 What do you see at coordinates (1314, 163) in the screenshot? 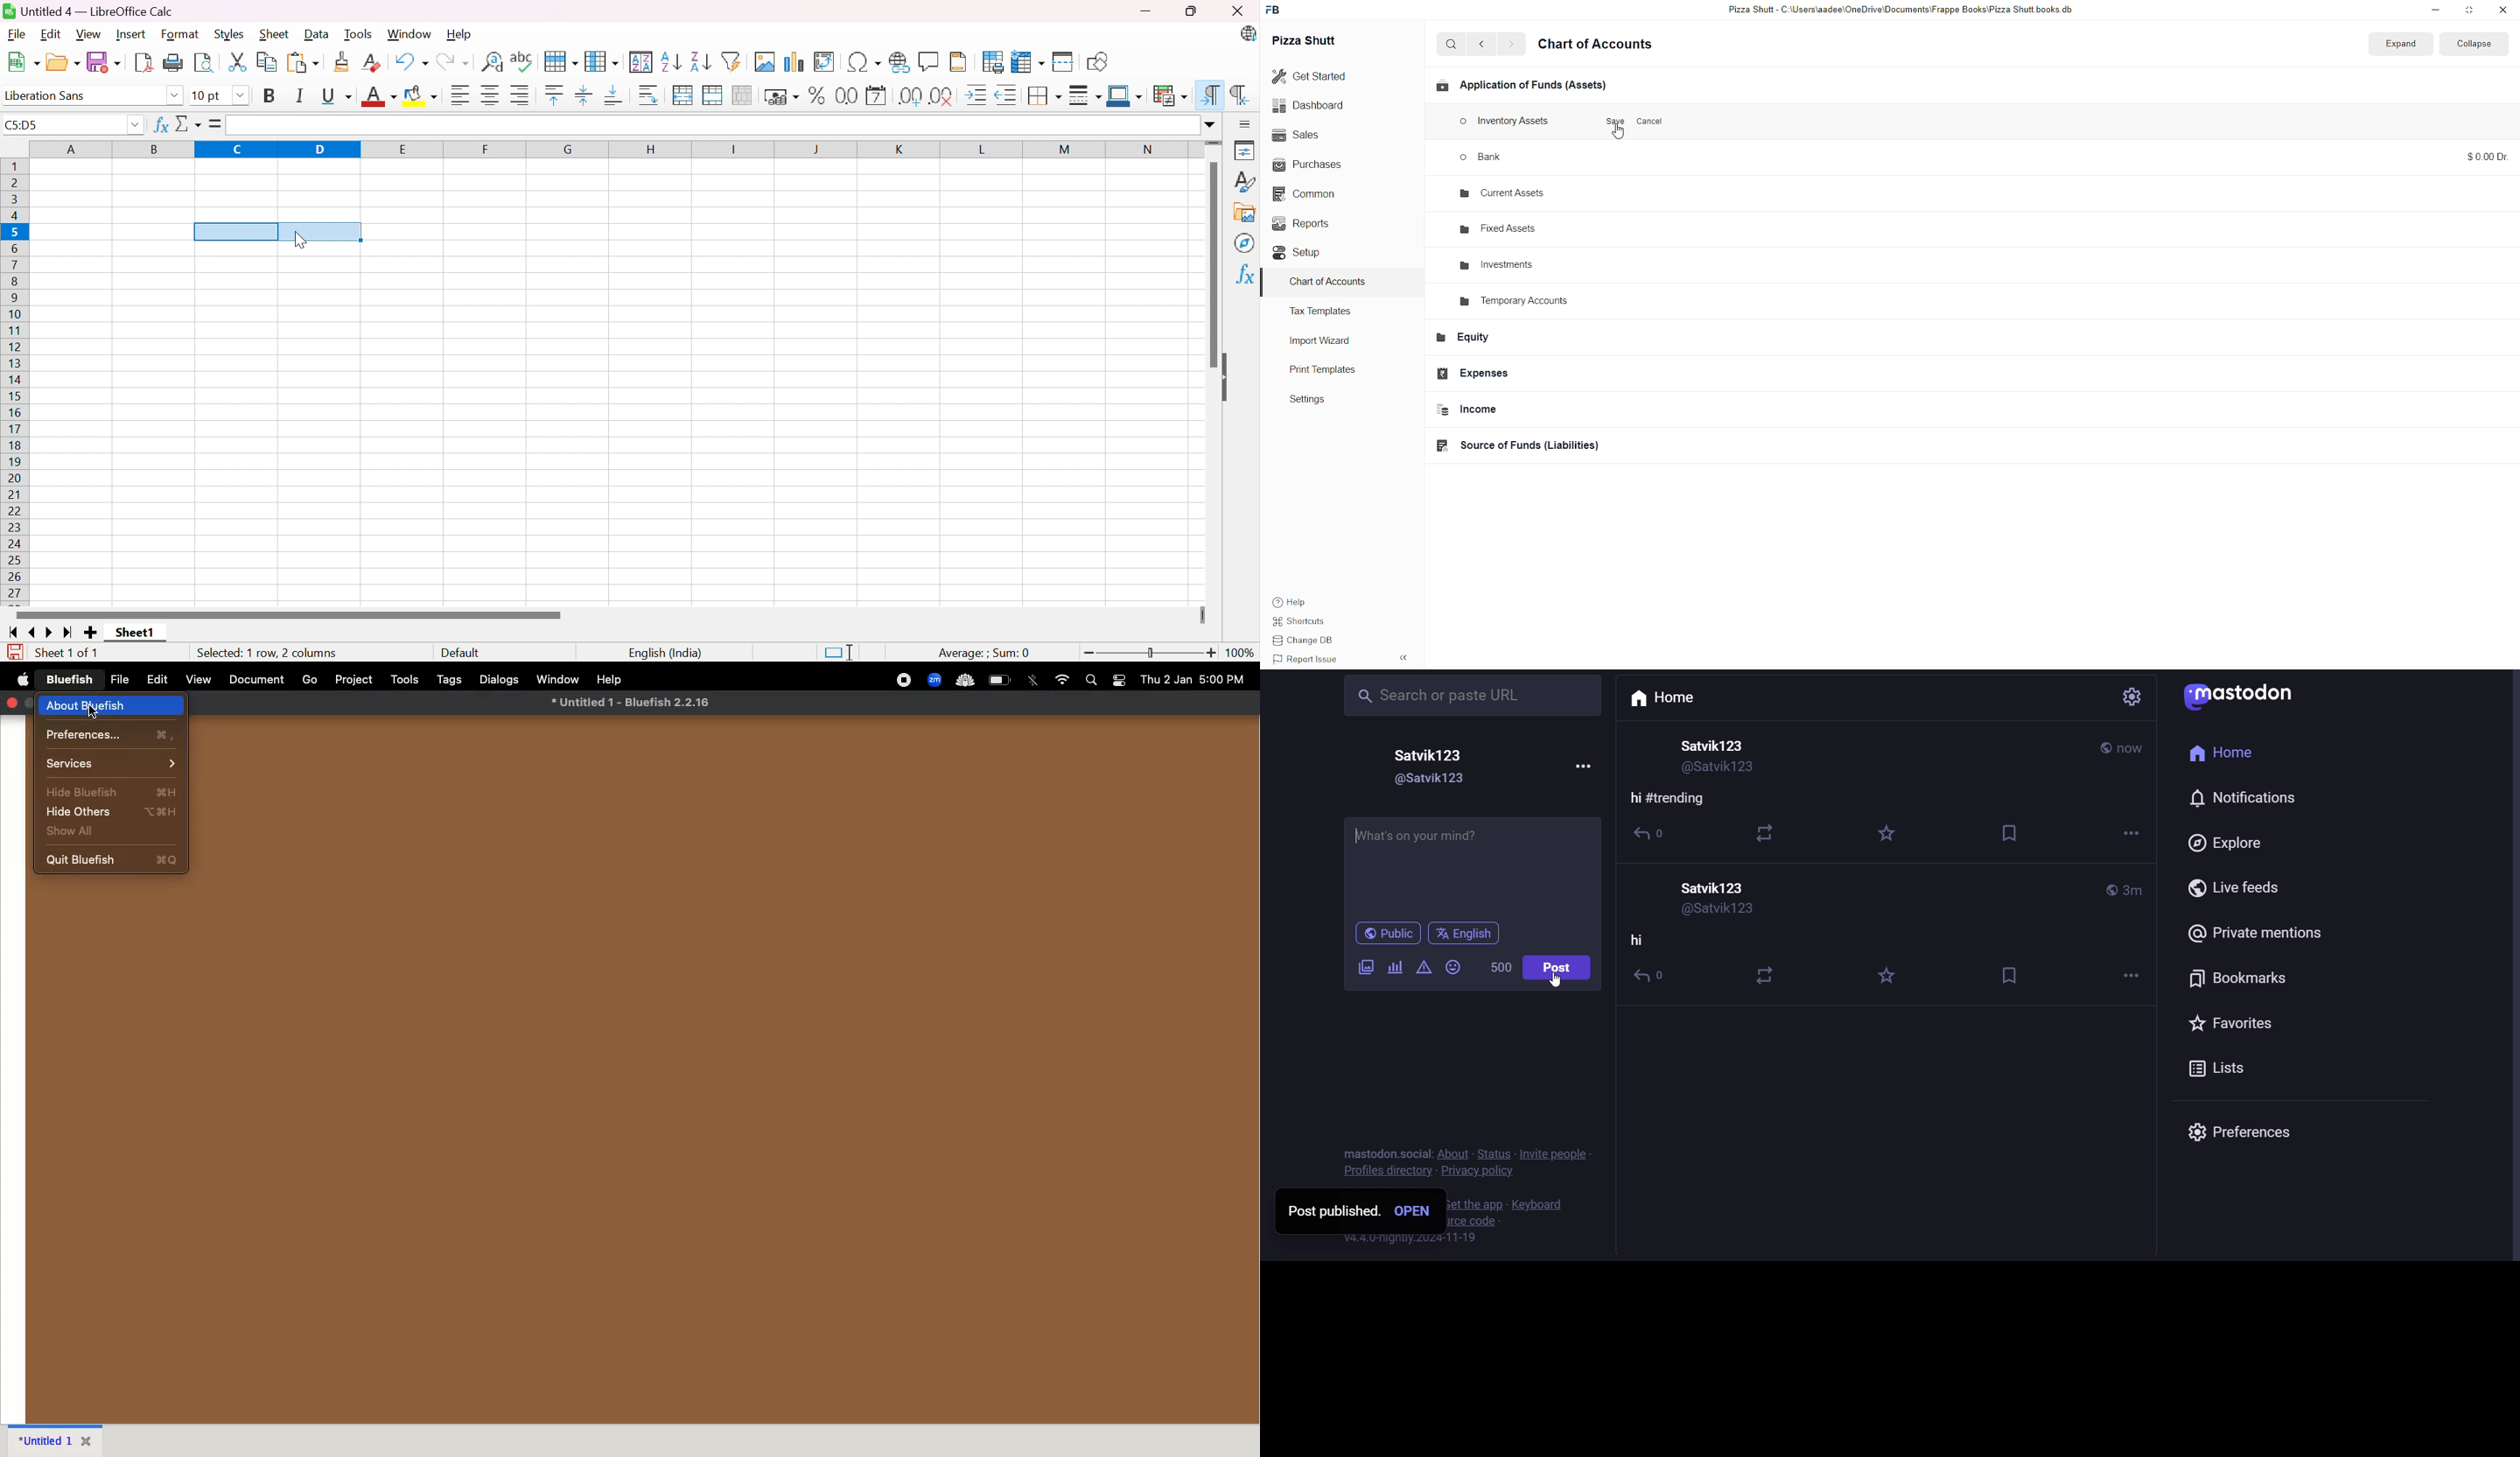
I see `Purchases ` at bounding box center [1314, 163].